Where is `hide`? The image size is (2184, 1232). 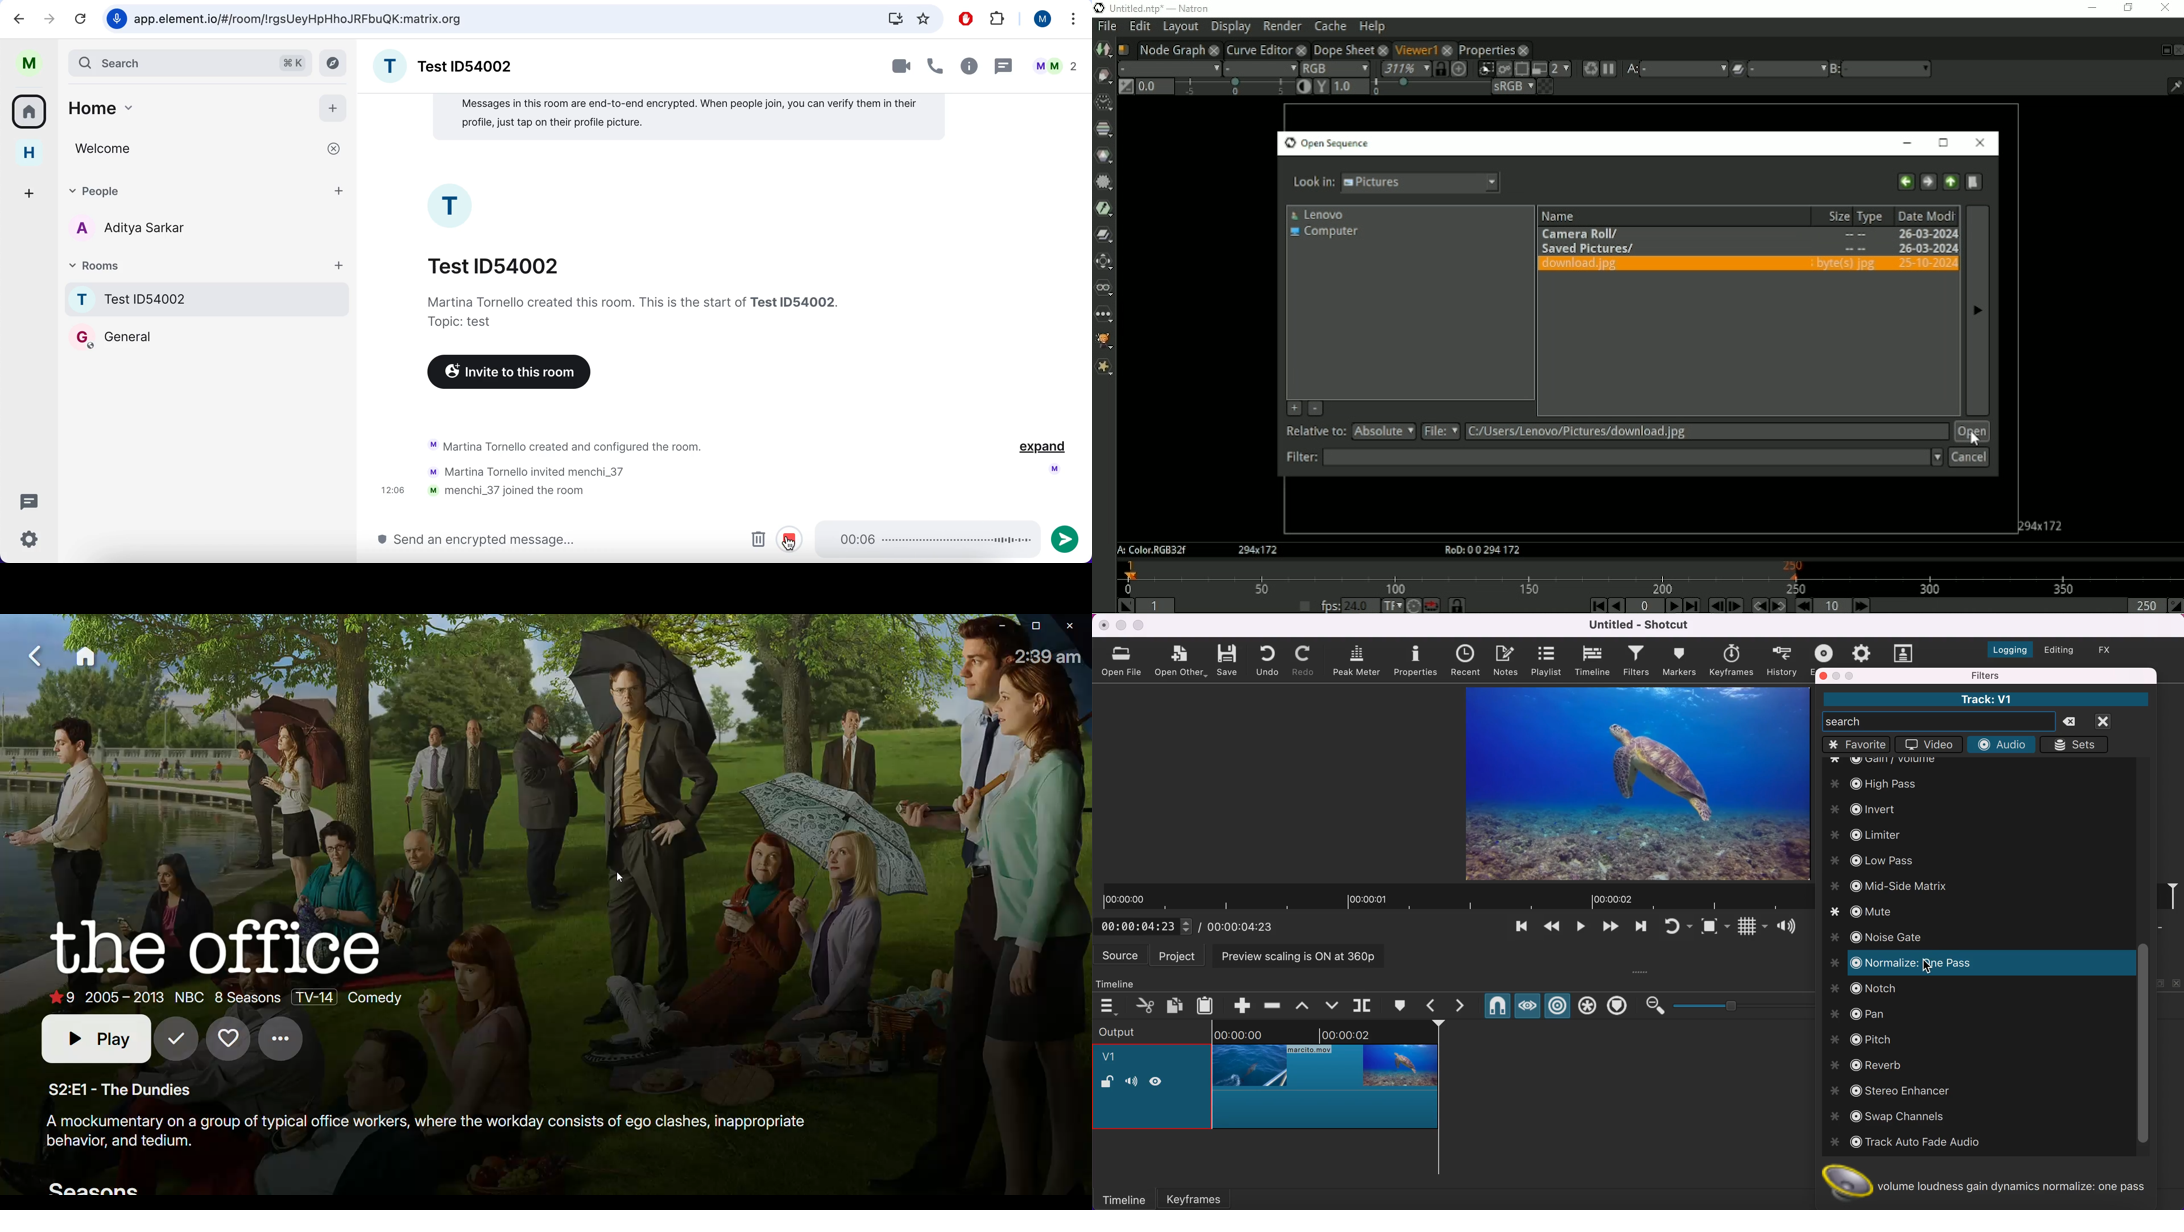
hide is located at coordinates (1159, 1081).